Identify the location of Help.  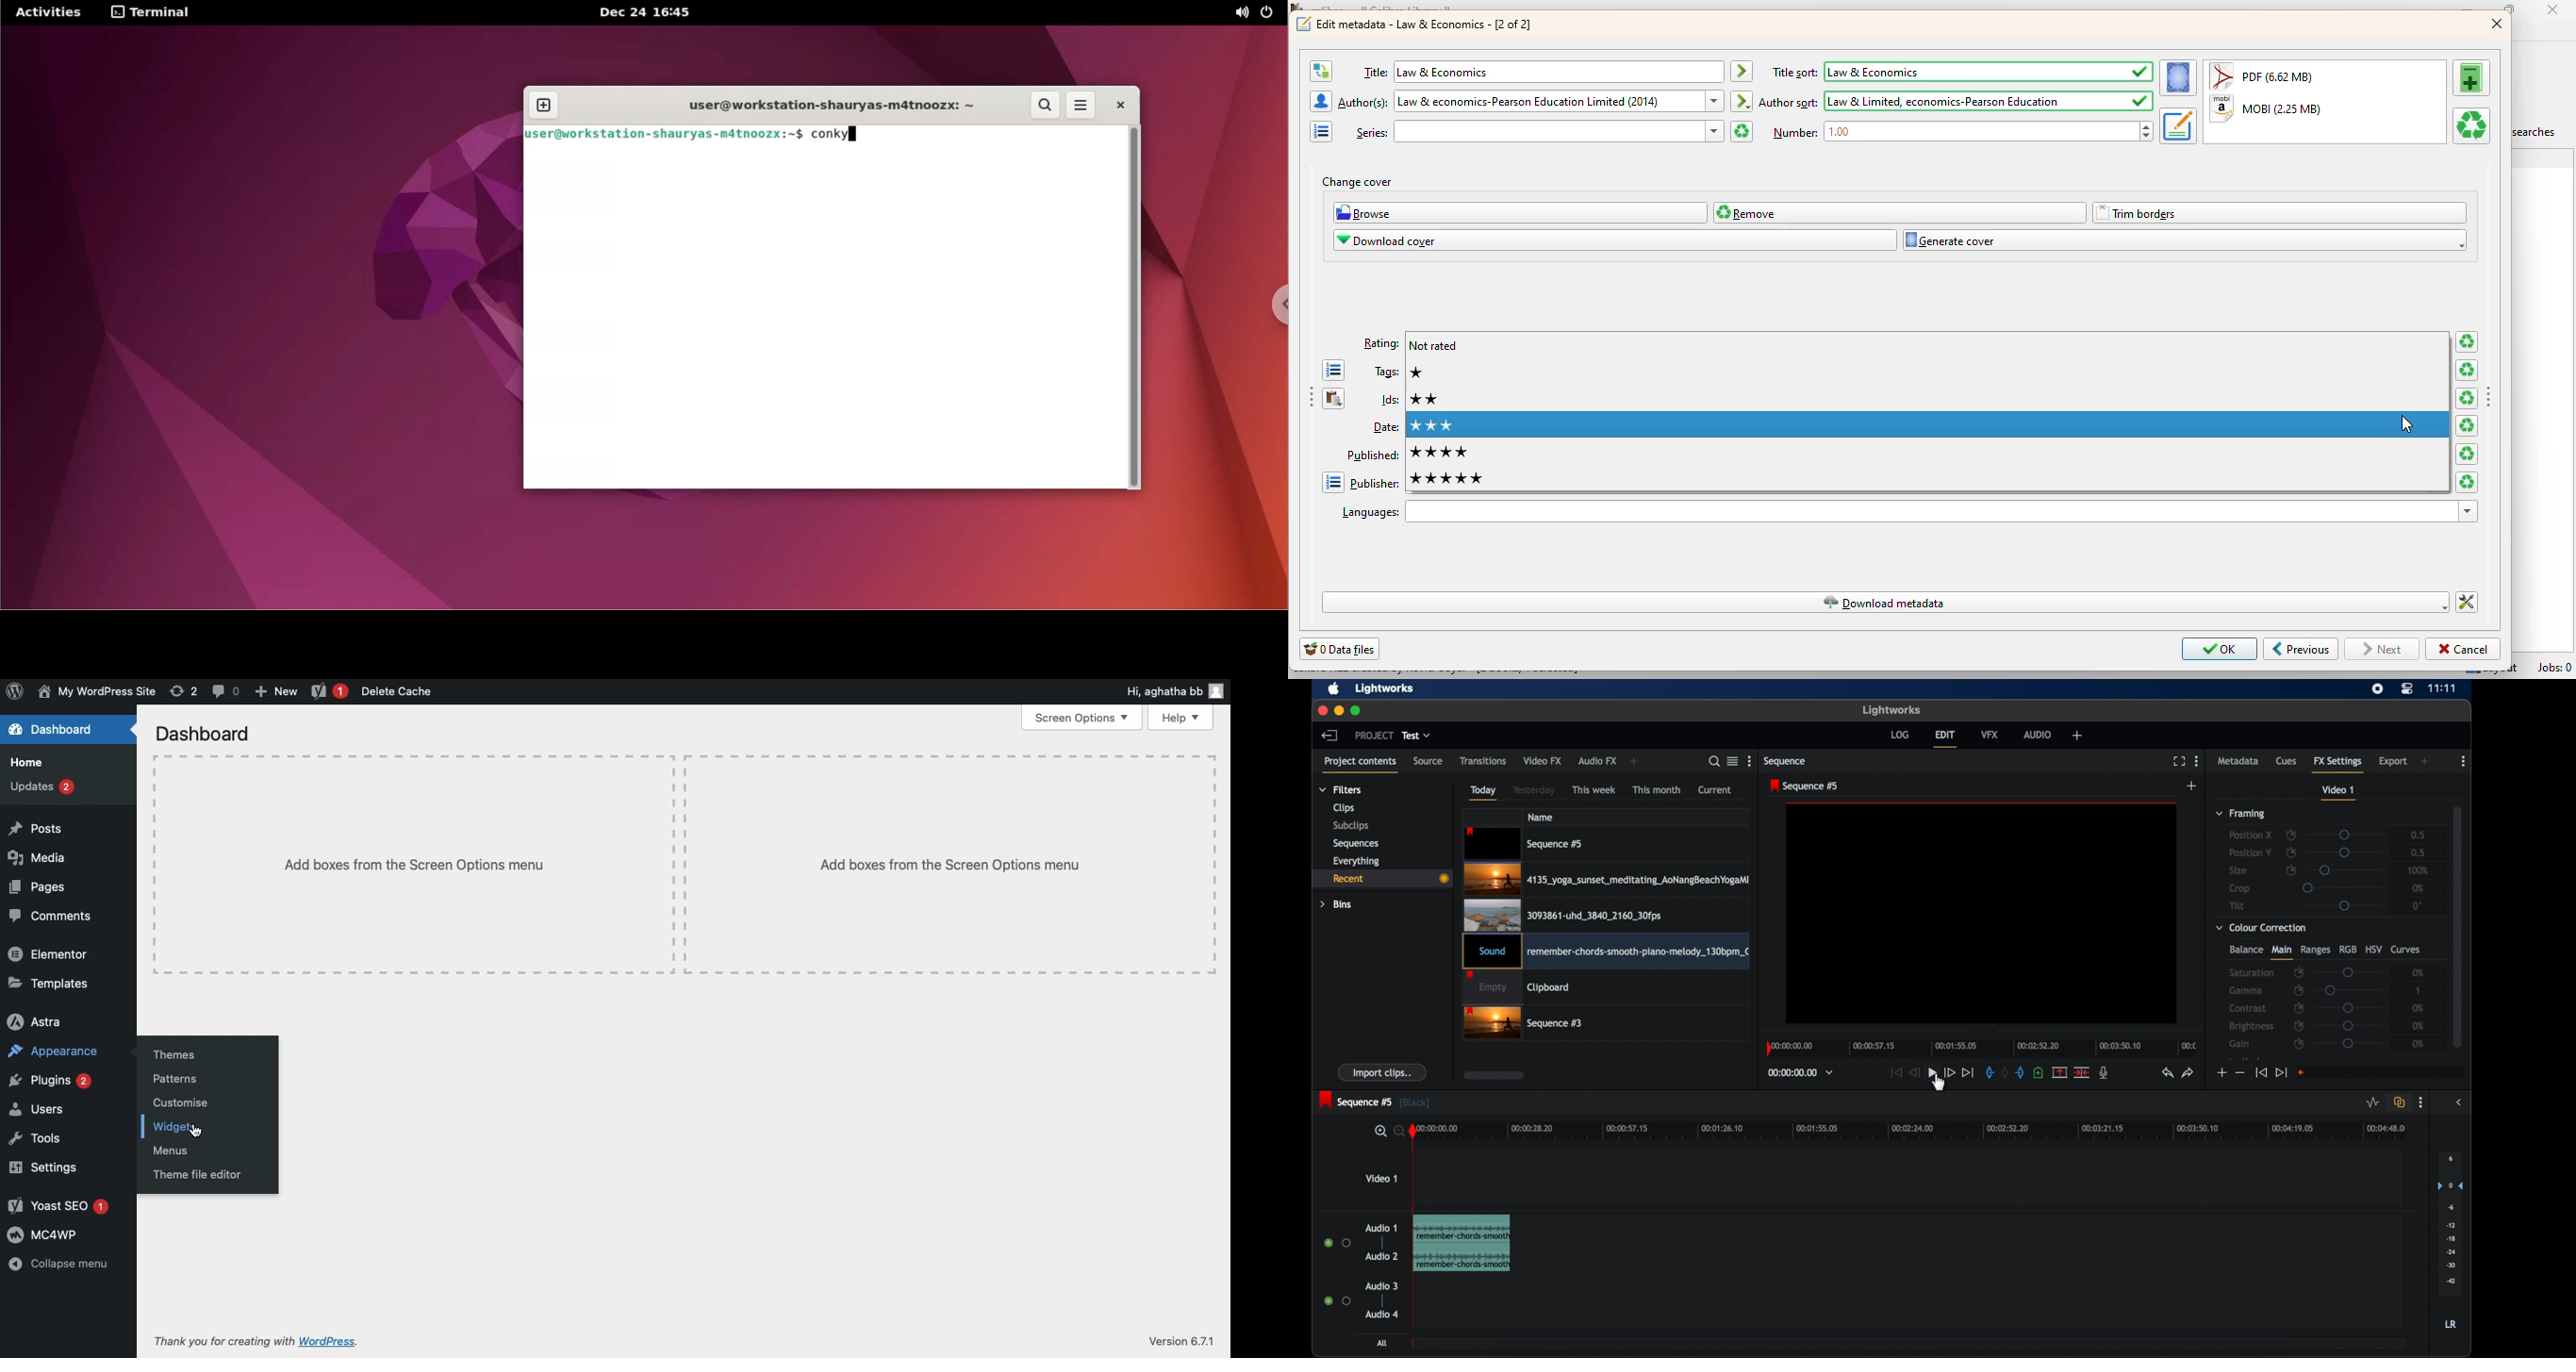
(1182, 717).